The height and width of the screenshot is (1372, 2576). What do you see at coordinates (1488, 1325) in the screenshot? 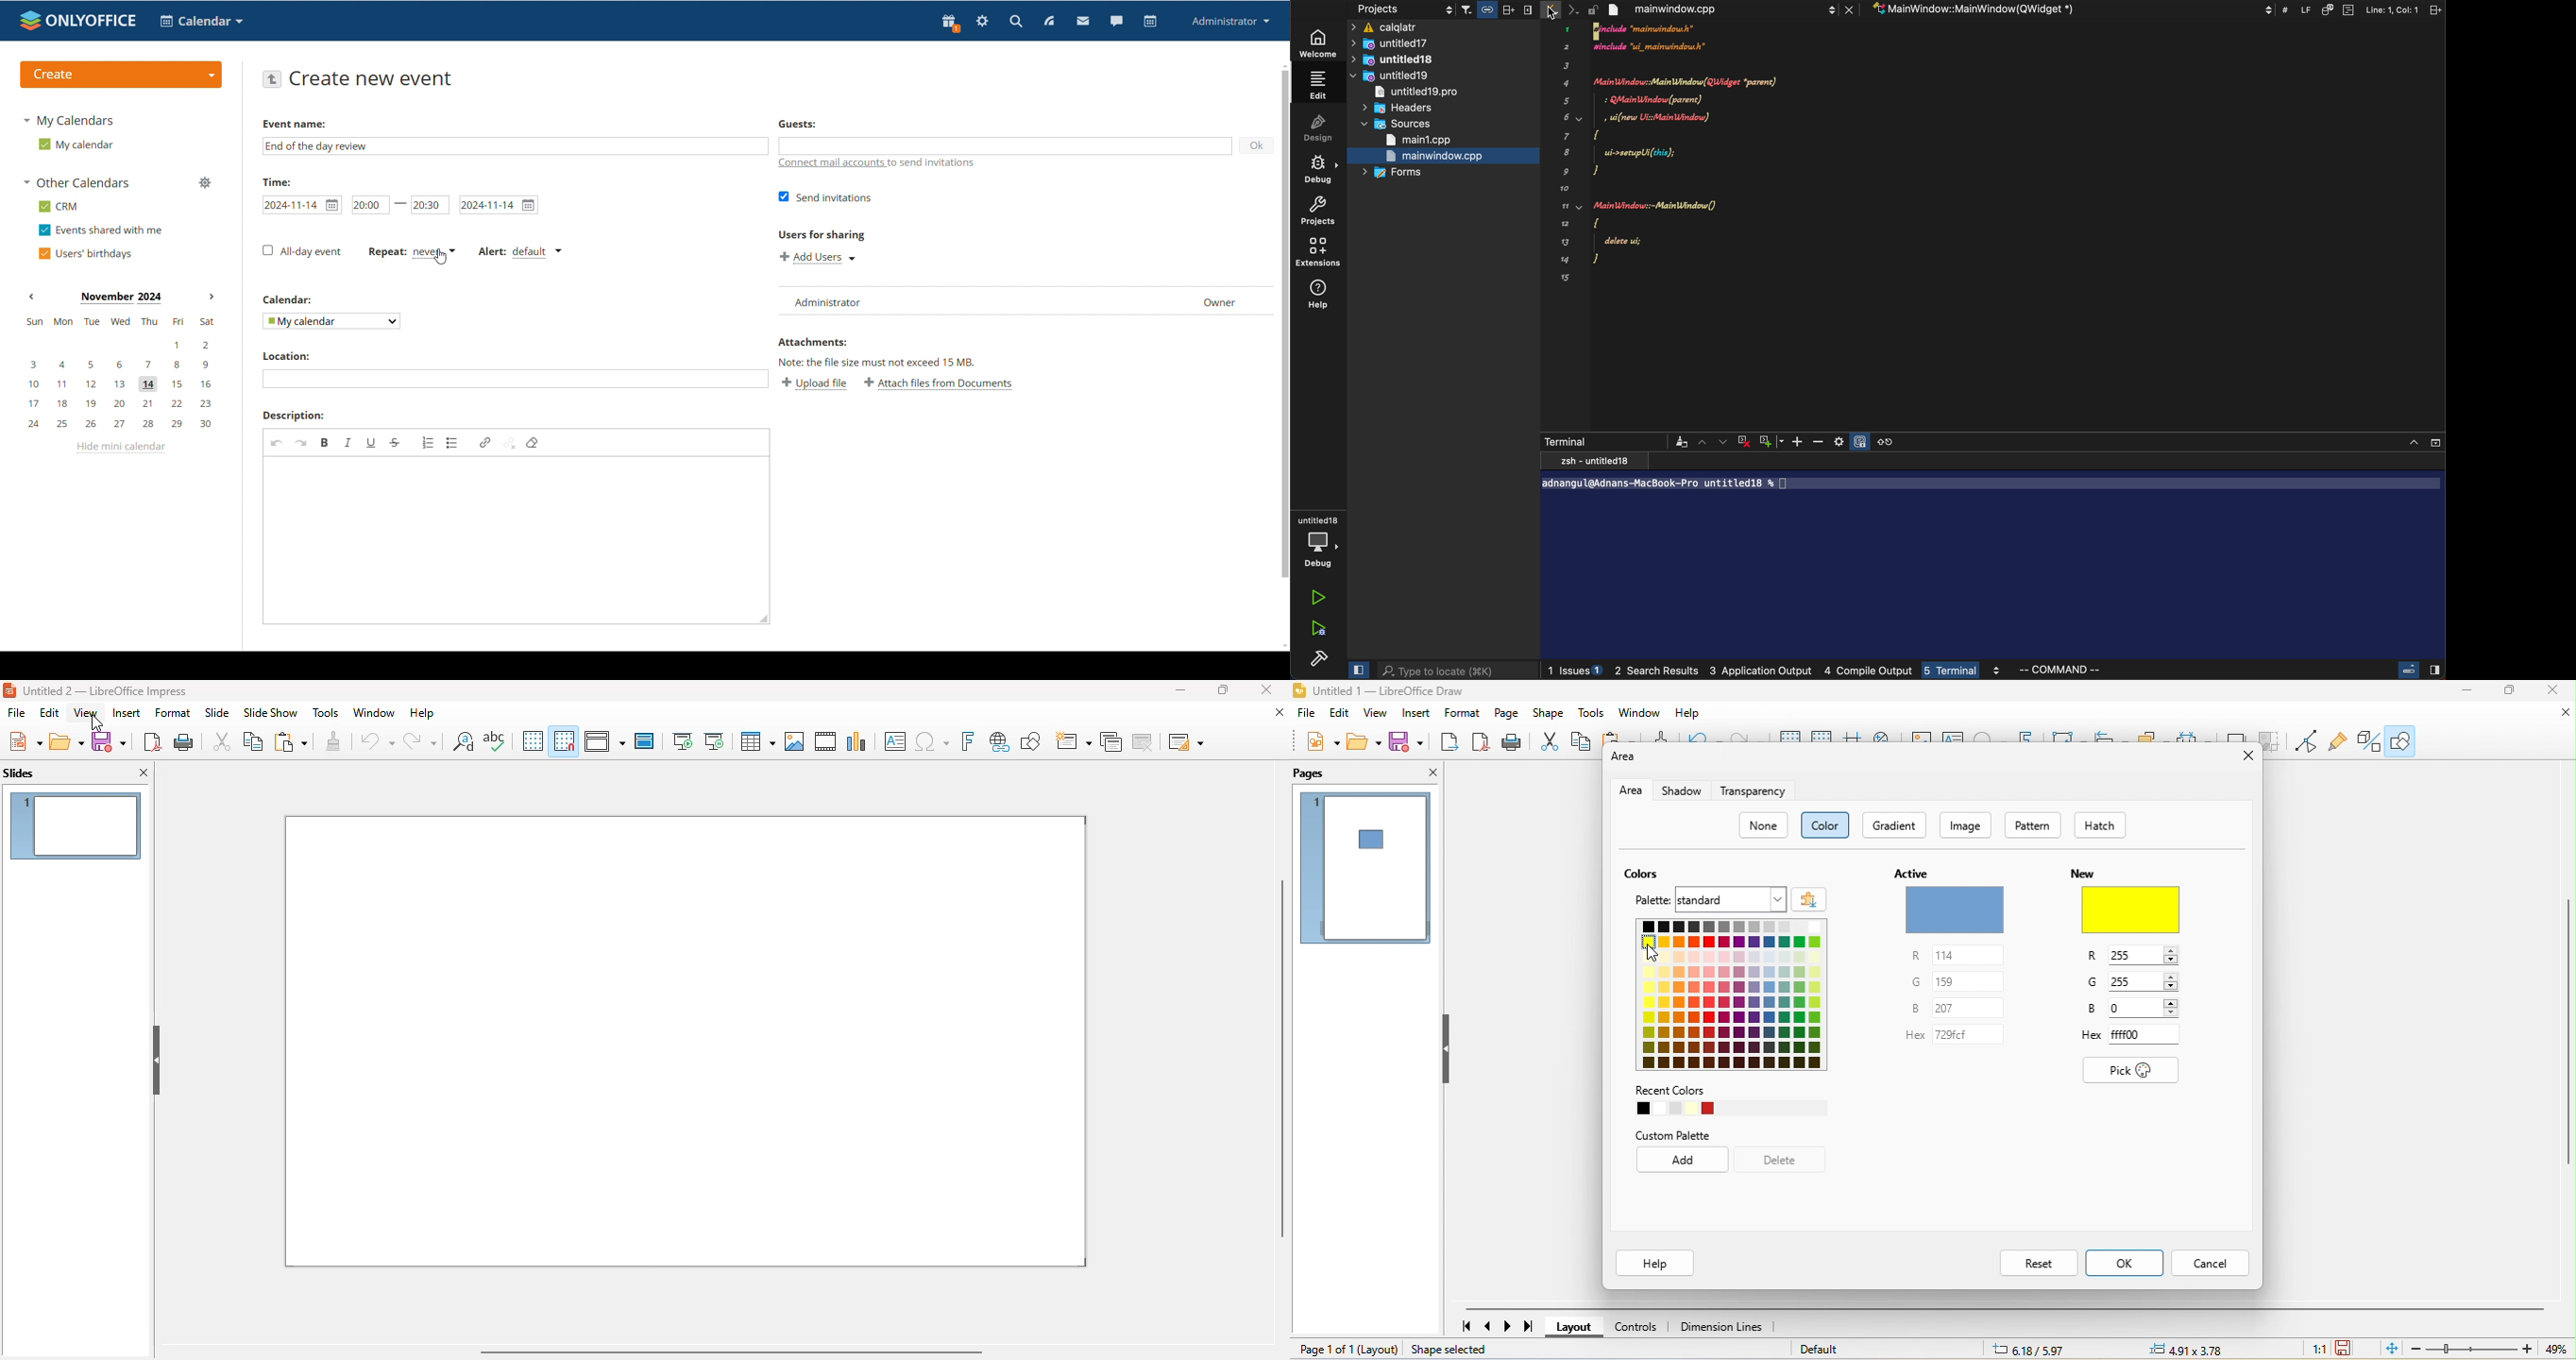
I see `previous page` at bounding box center [1488, 1325].